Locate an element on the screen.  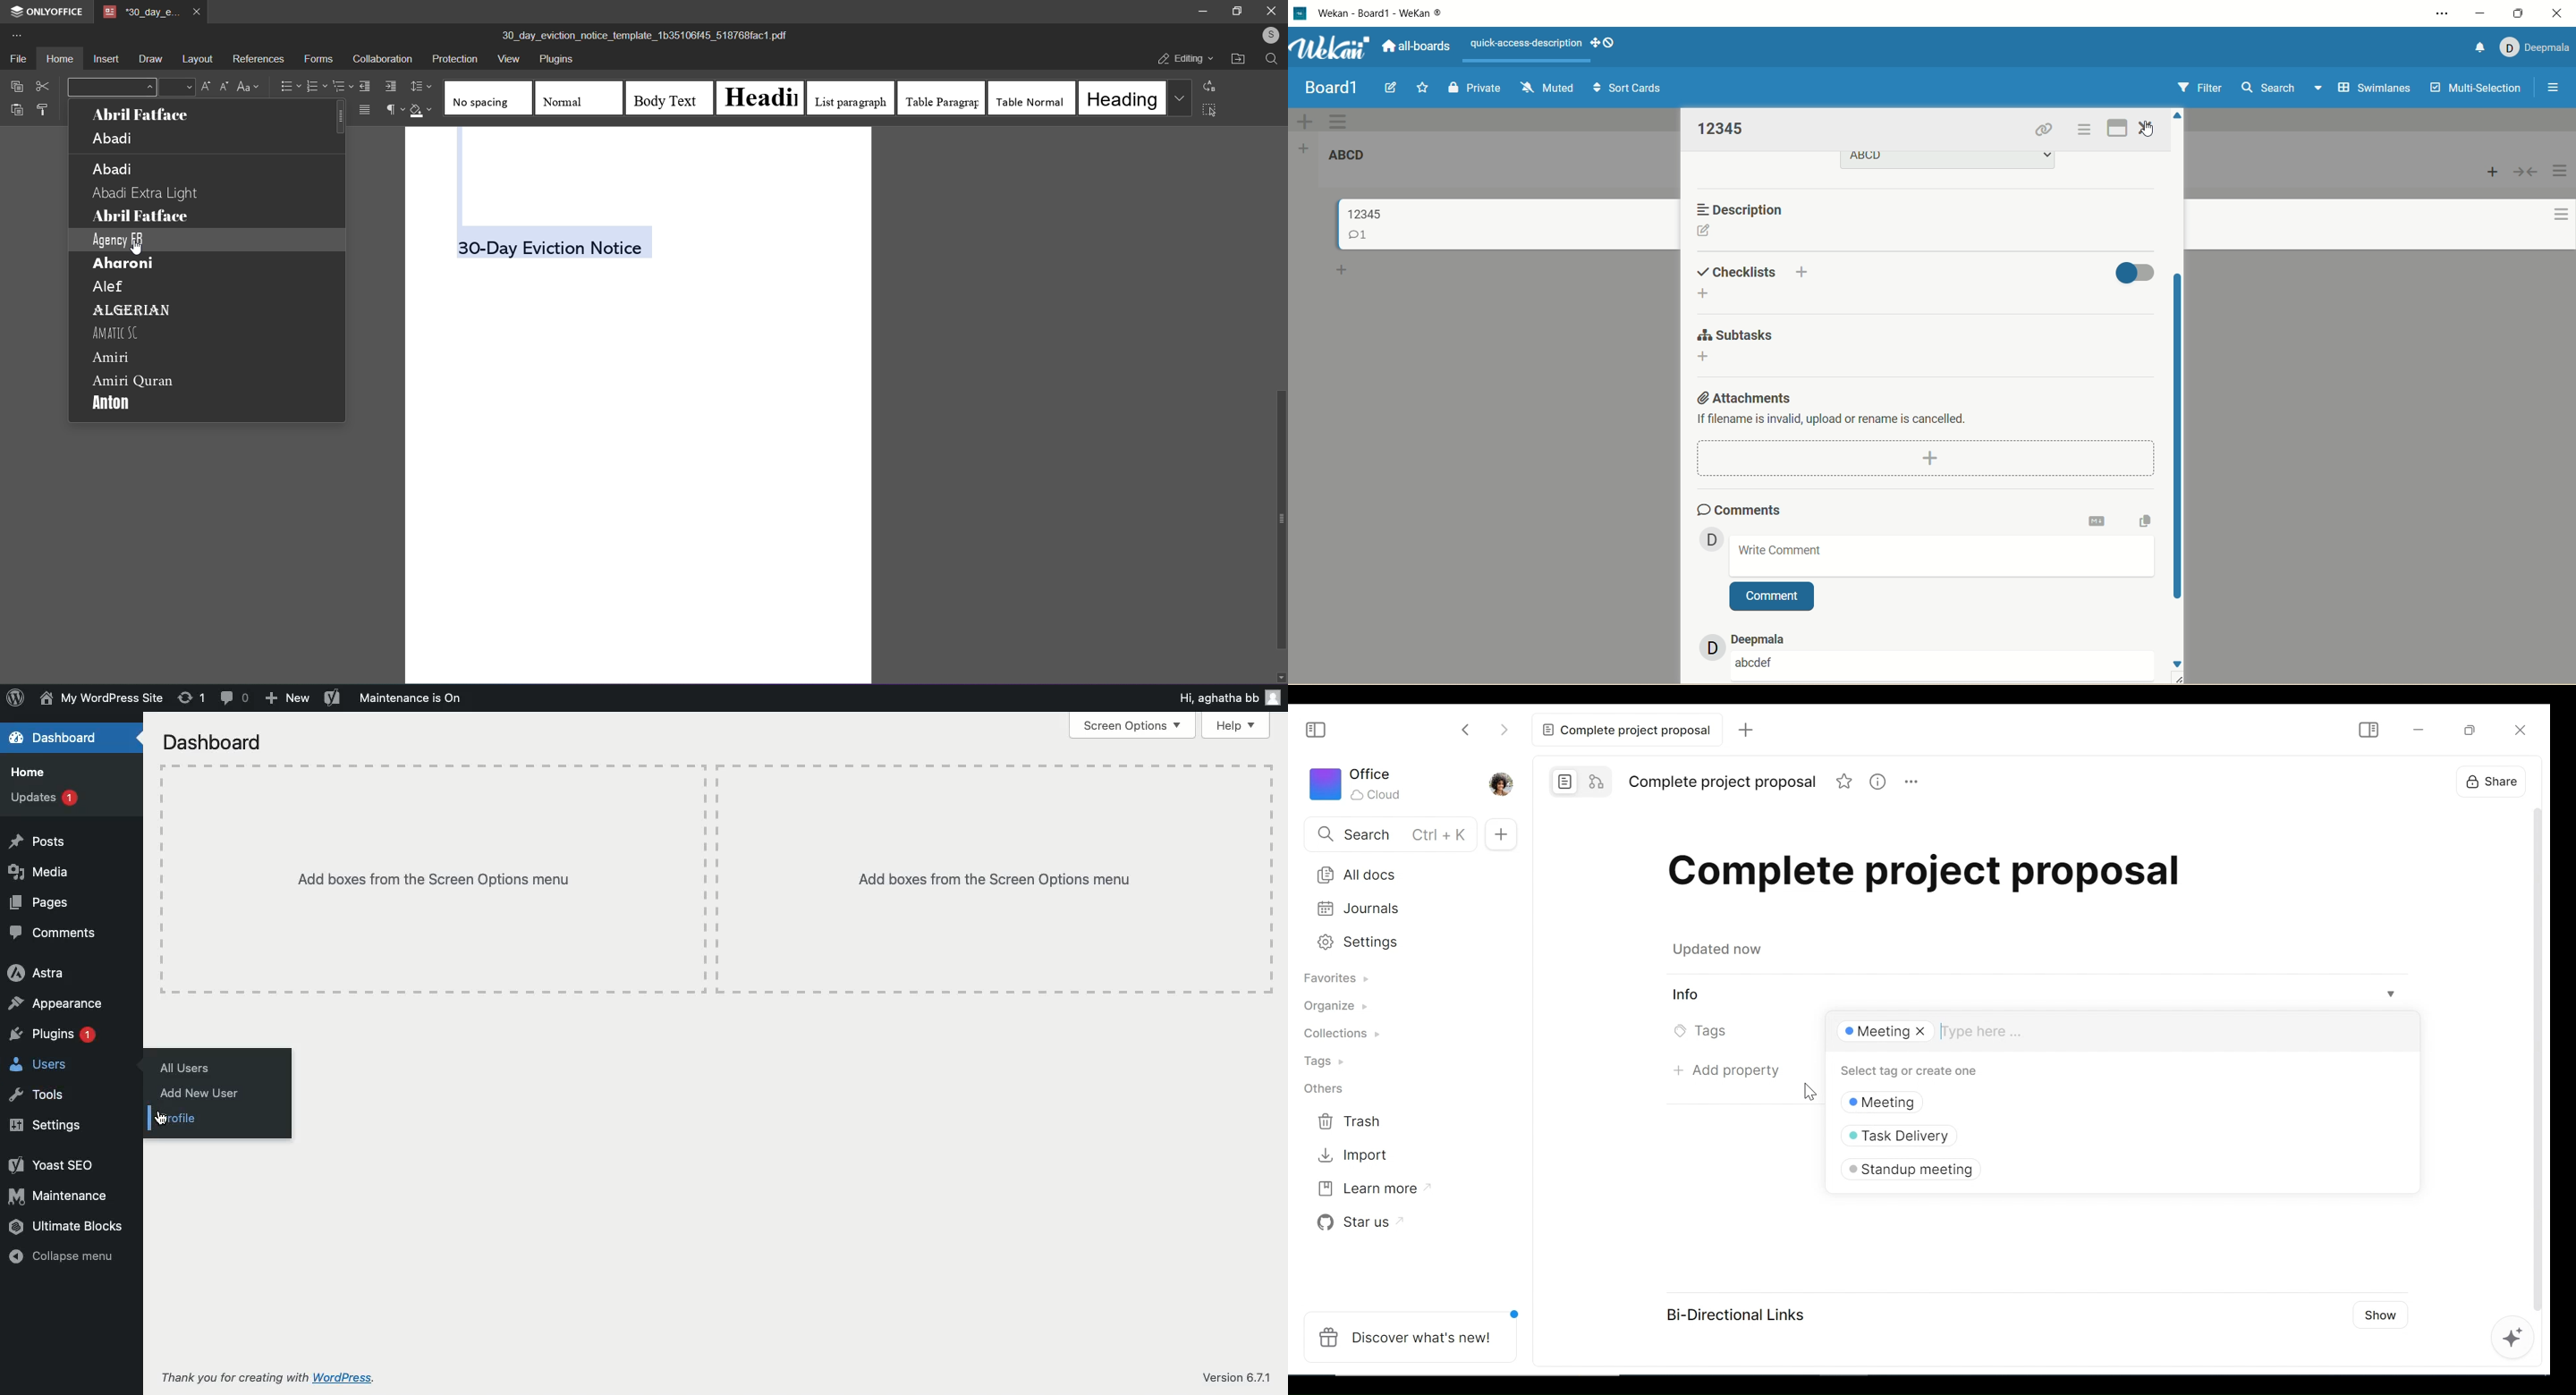
list title is located at coordinates (1354, 159).